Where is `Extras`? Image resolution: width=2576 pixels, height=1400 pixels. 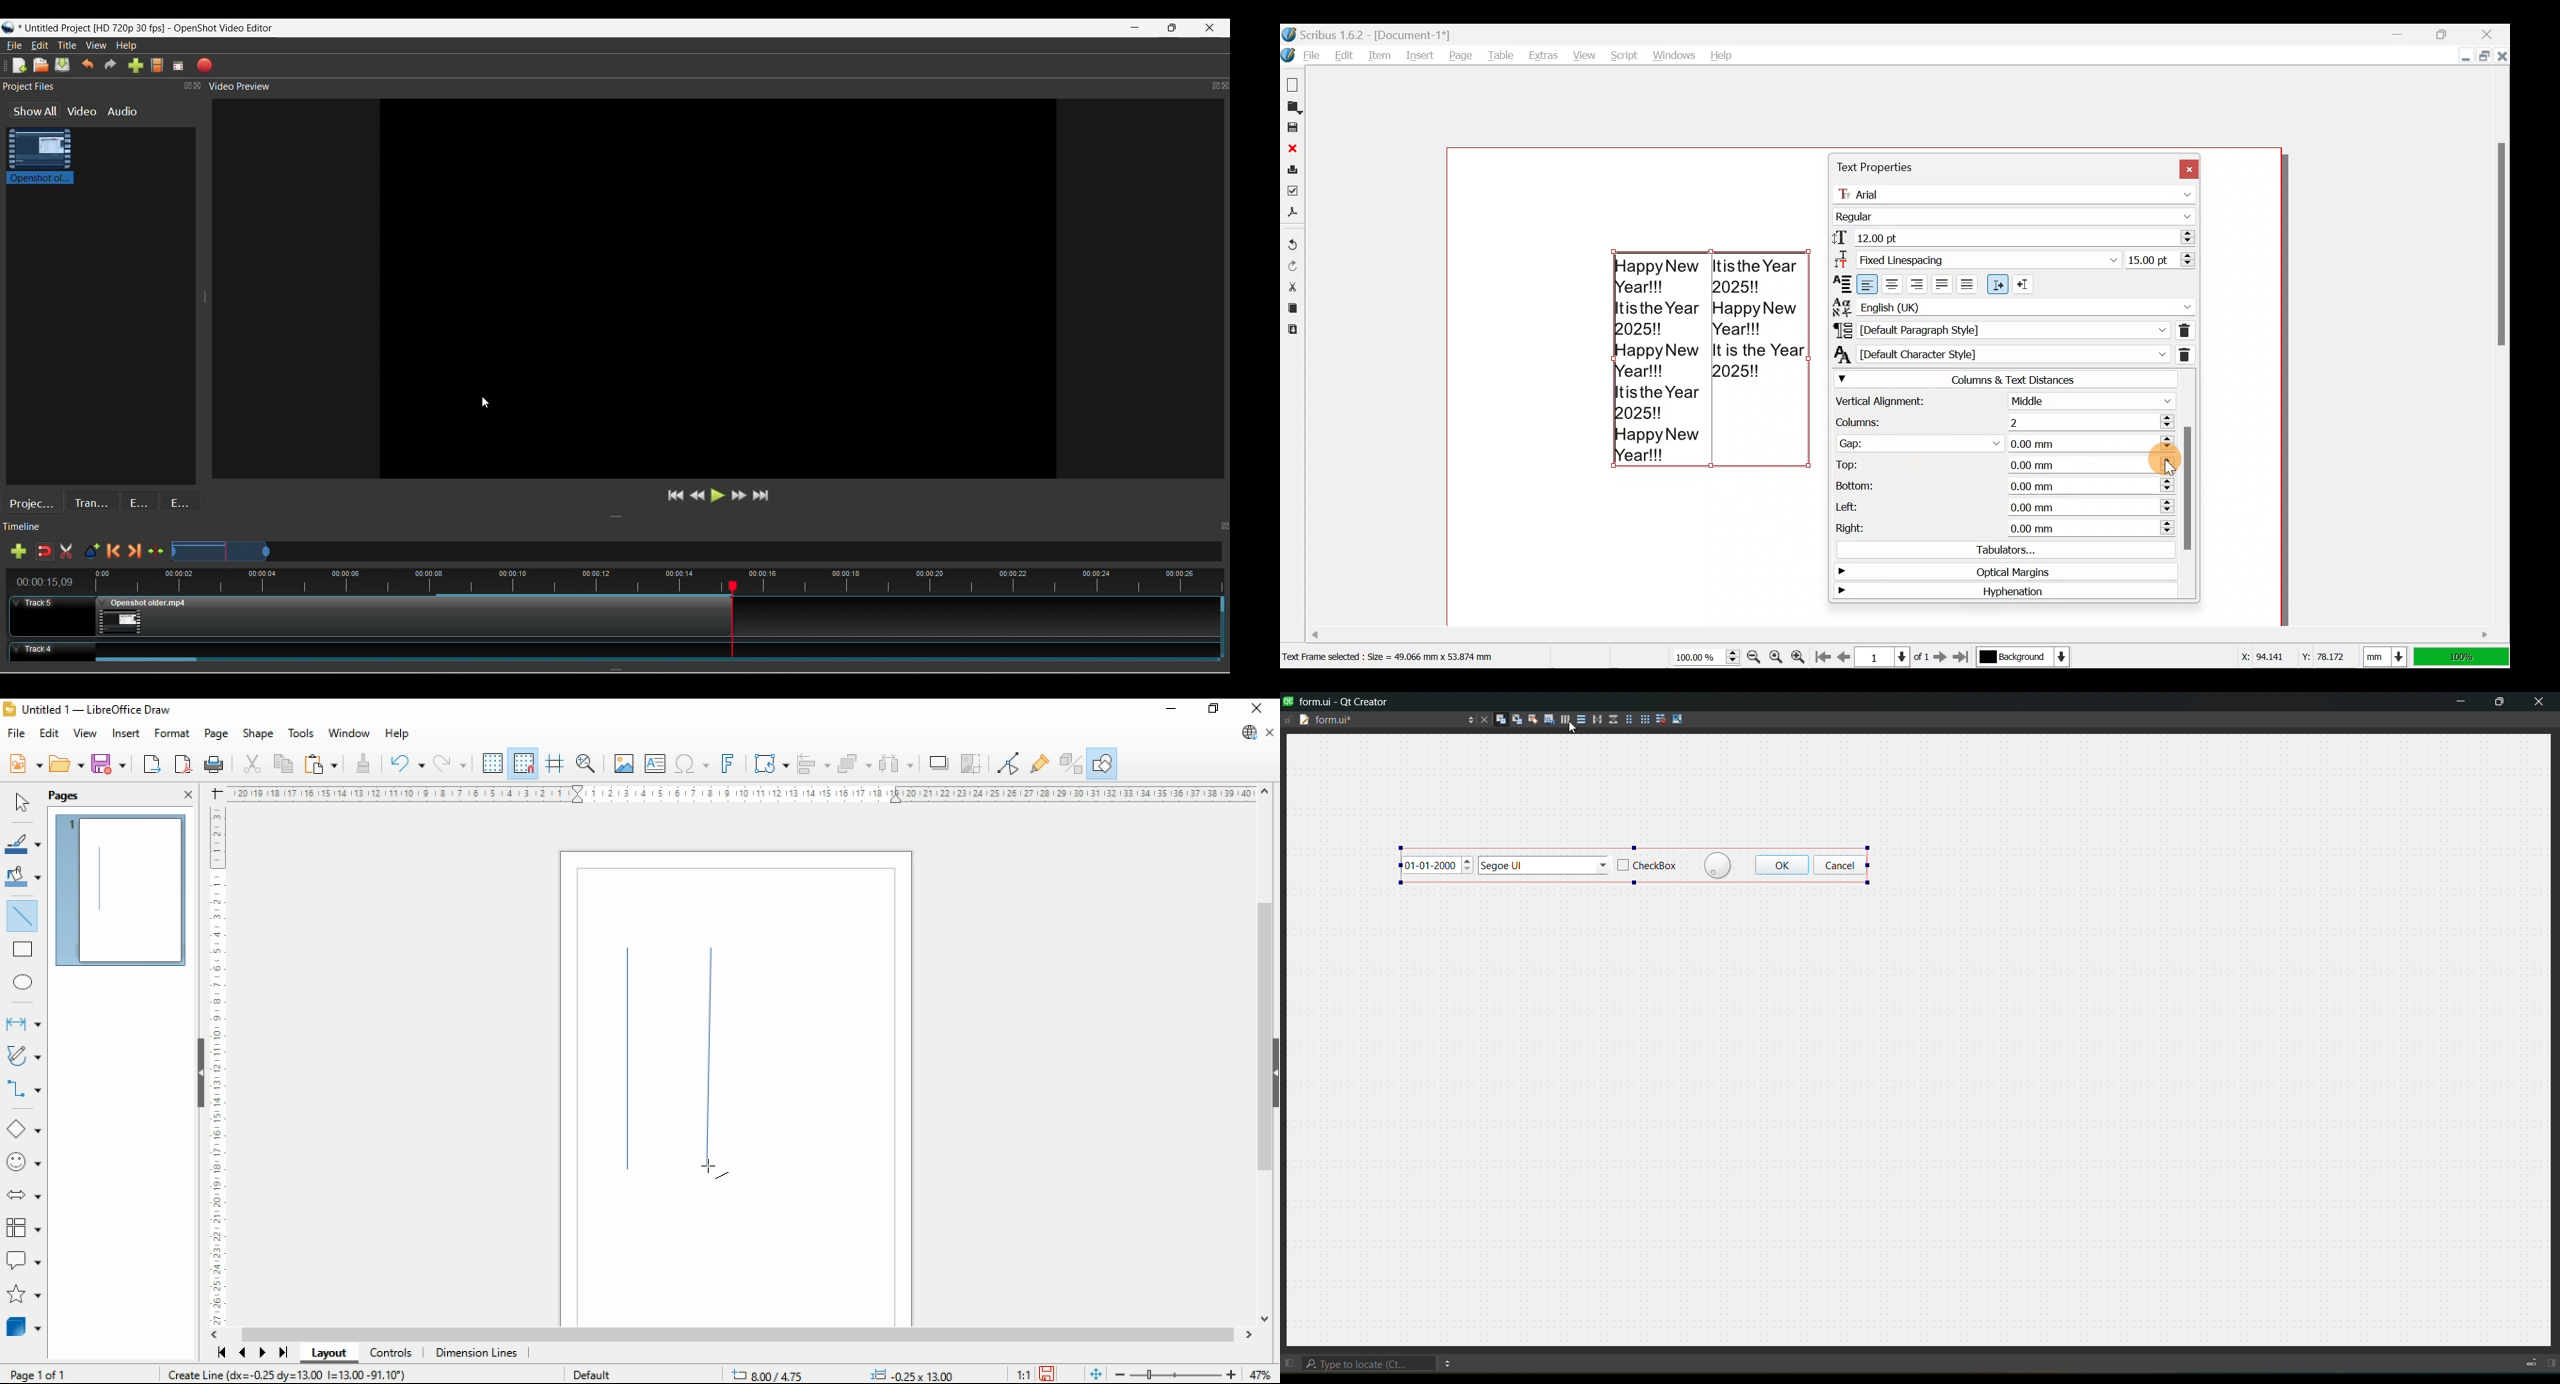 Extras is located at coordinates (1544, 55).